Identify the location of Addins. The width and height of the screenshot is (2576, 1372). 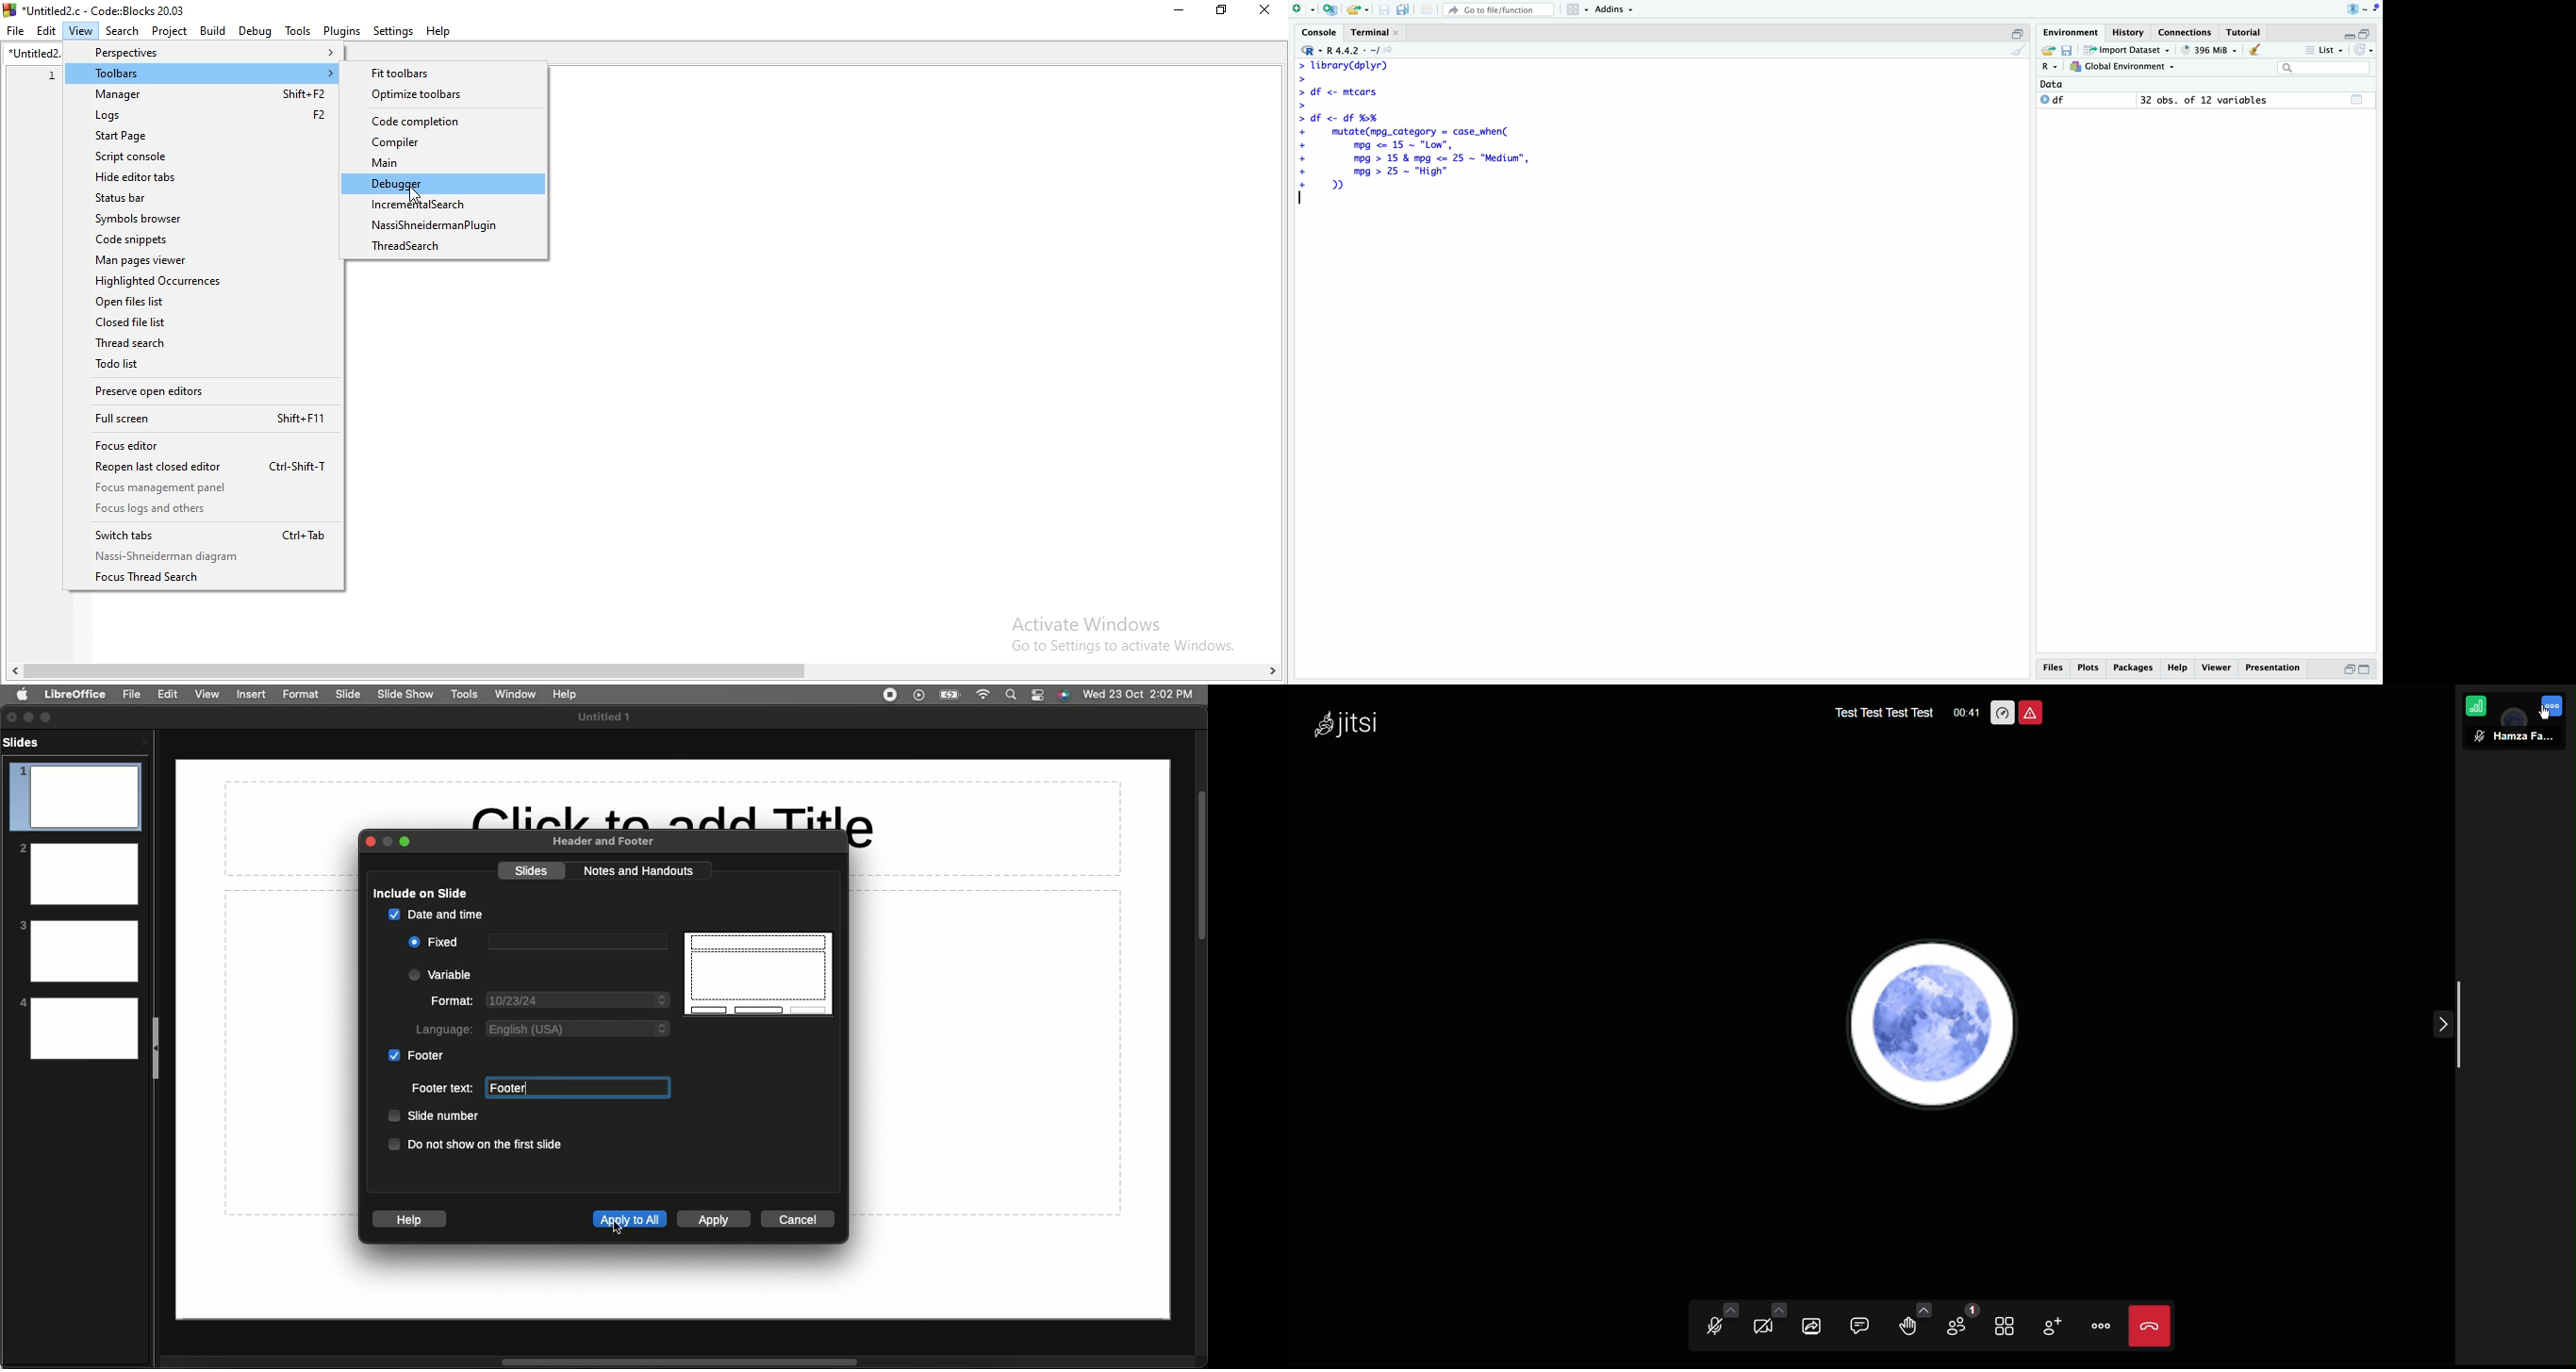
(1615, 9).